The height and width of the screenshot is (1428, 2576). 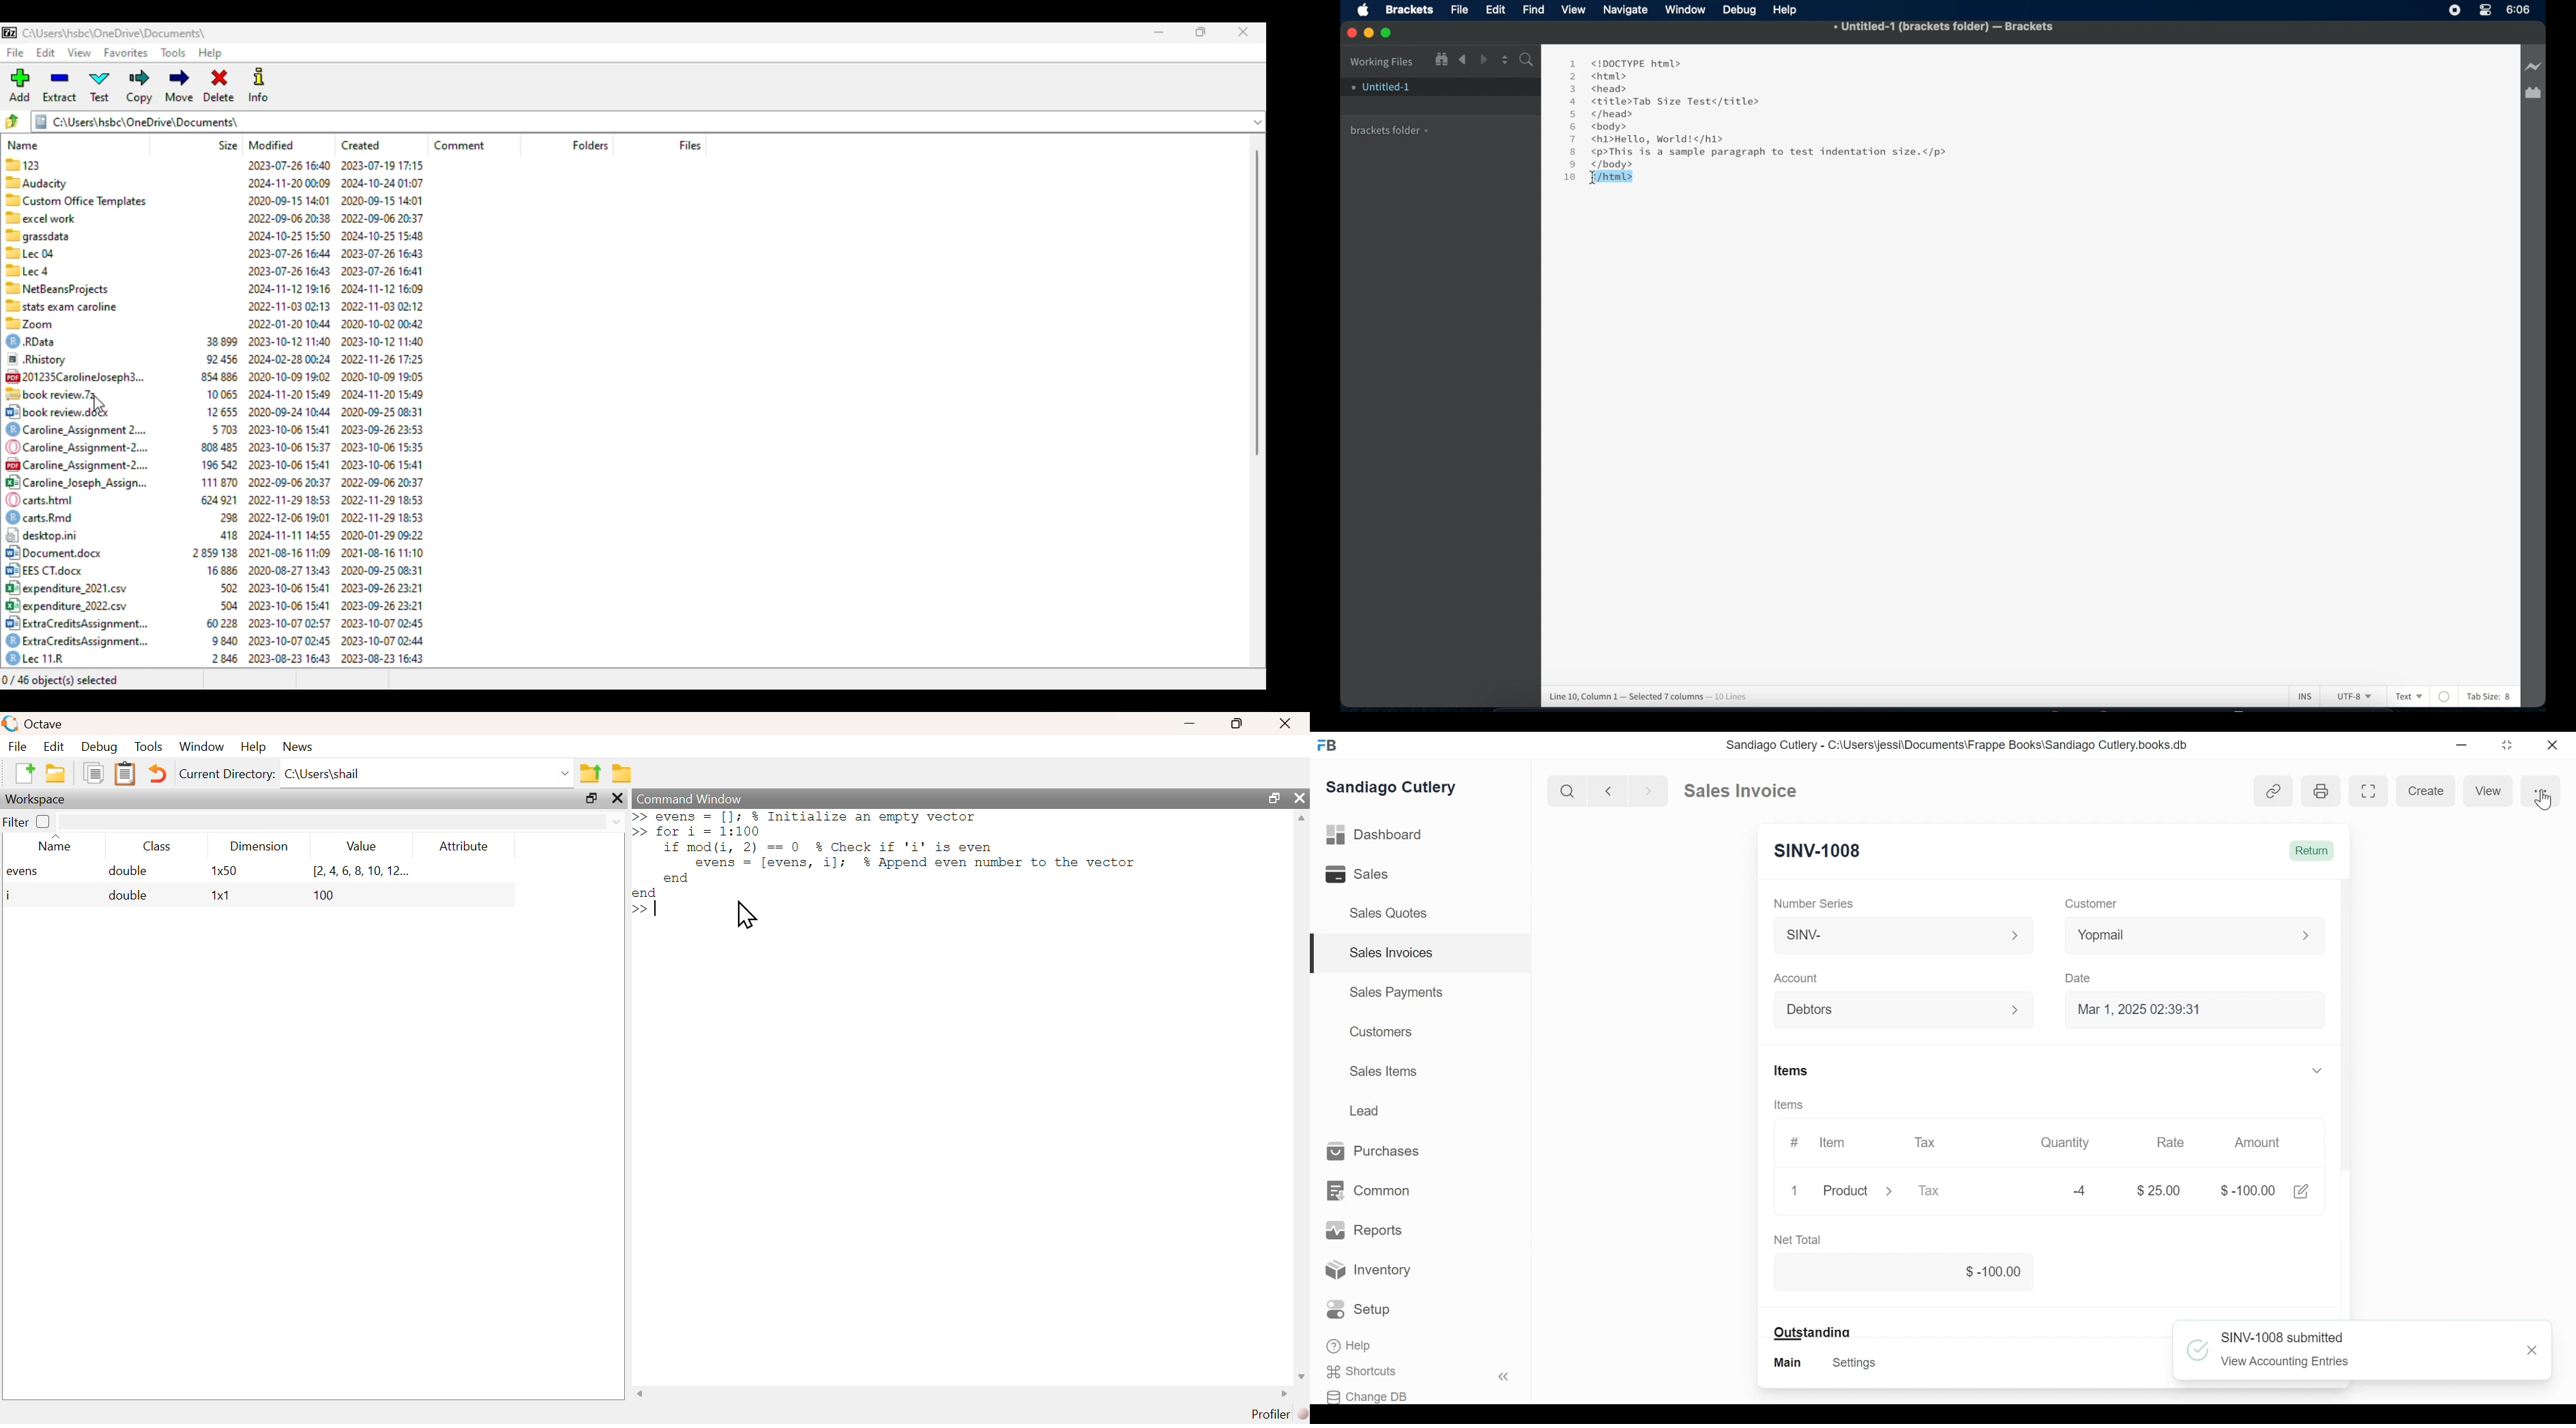 What do you see at coordinates (1794, 1191) in the screenshot?
I see `1` at bounding box center [1794, 1191].